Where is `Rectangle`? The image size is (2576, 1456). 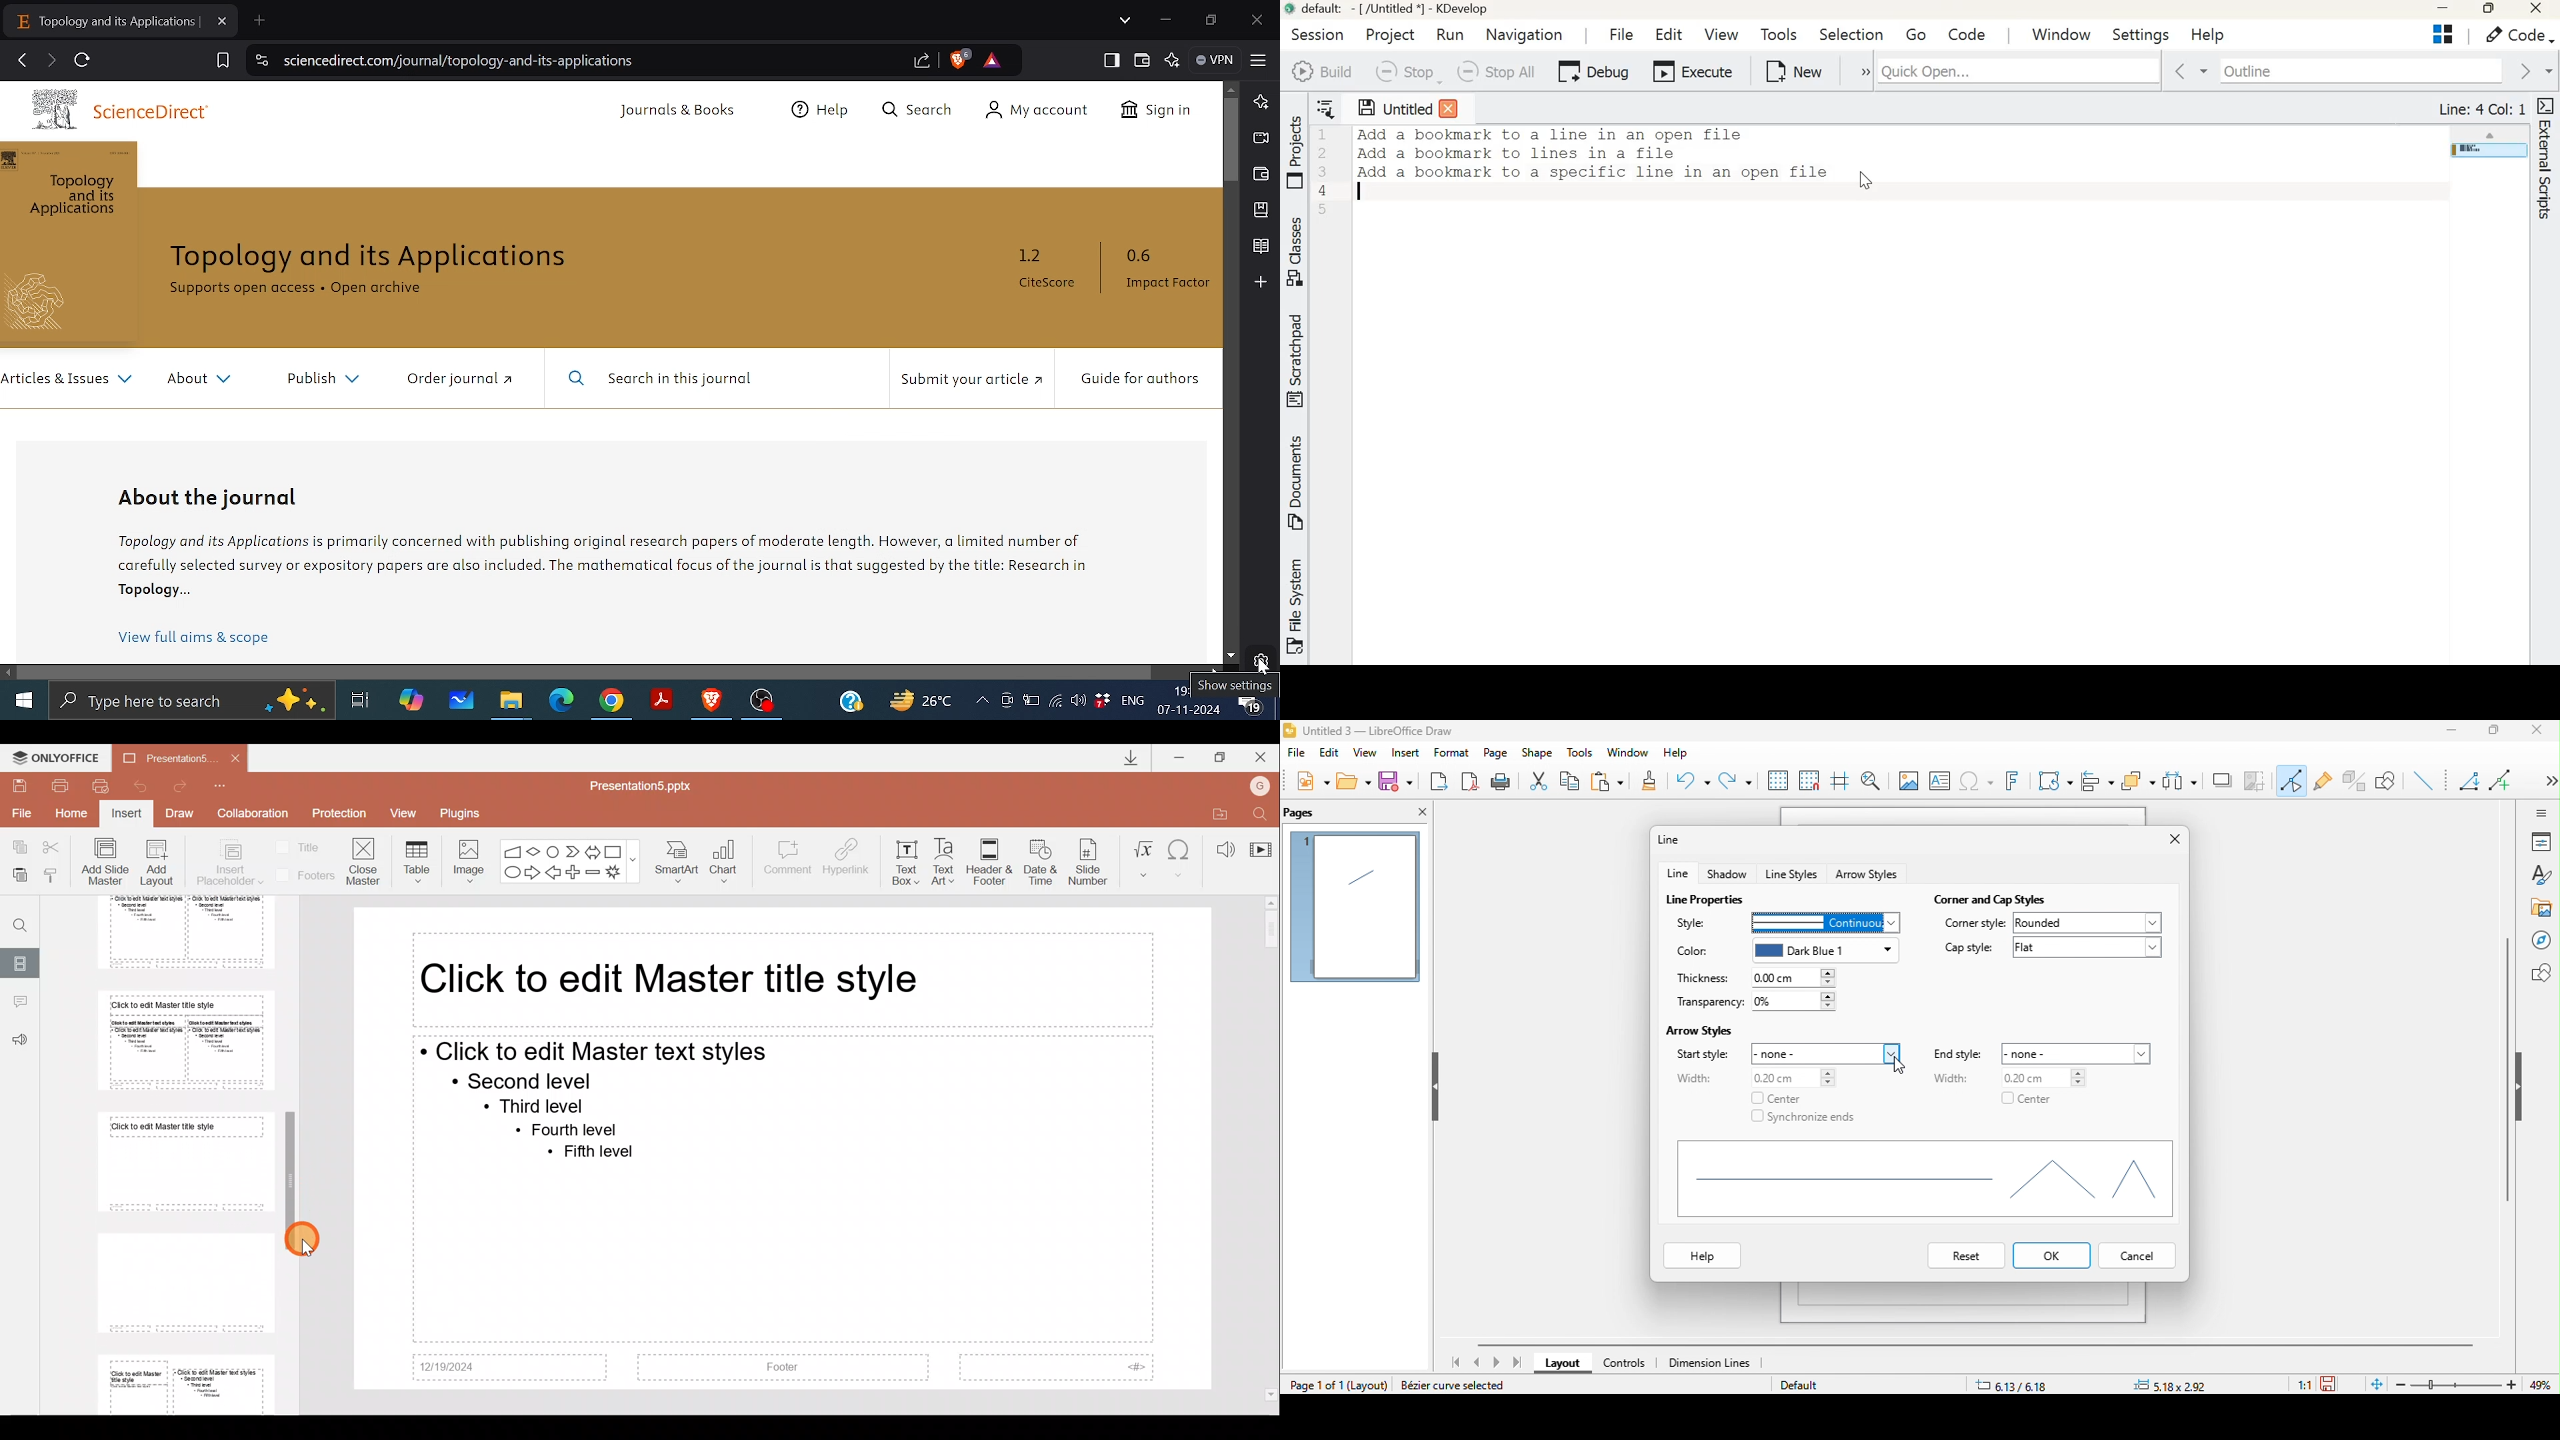
Rectangle is located at coordinates (615, 850).